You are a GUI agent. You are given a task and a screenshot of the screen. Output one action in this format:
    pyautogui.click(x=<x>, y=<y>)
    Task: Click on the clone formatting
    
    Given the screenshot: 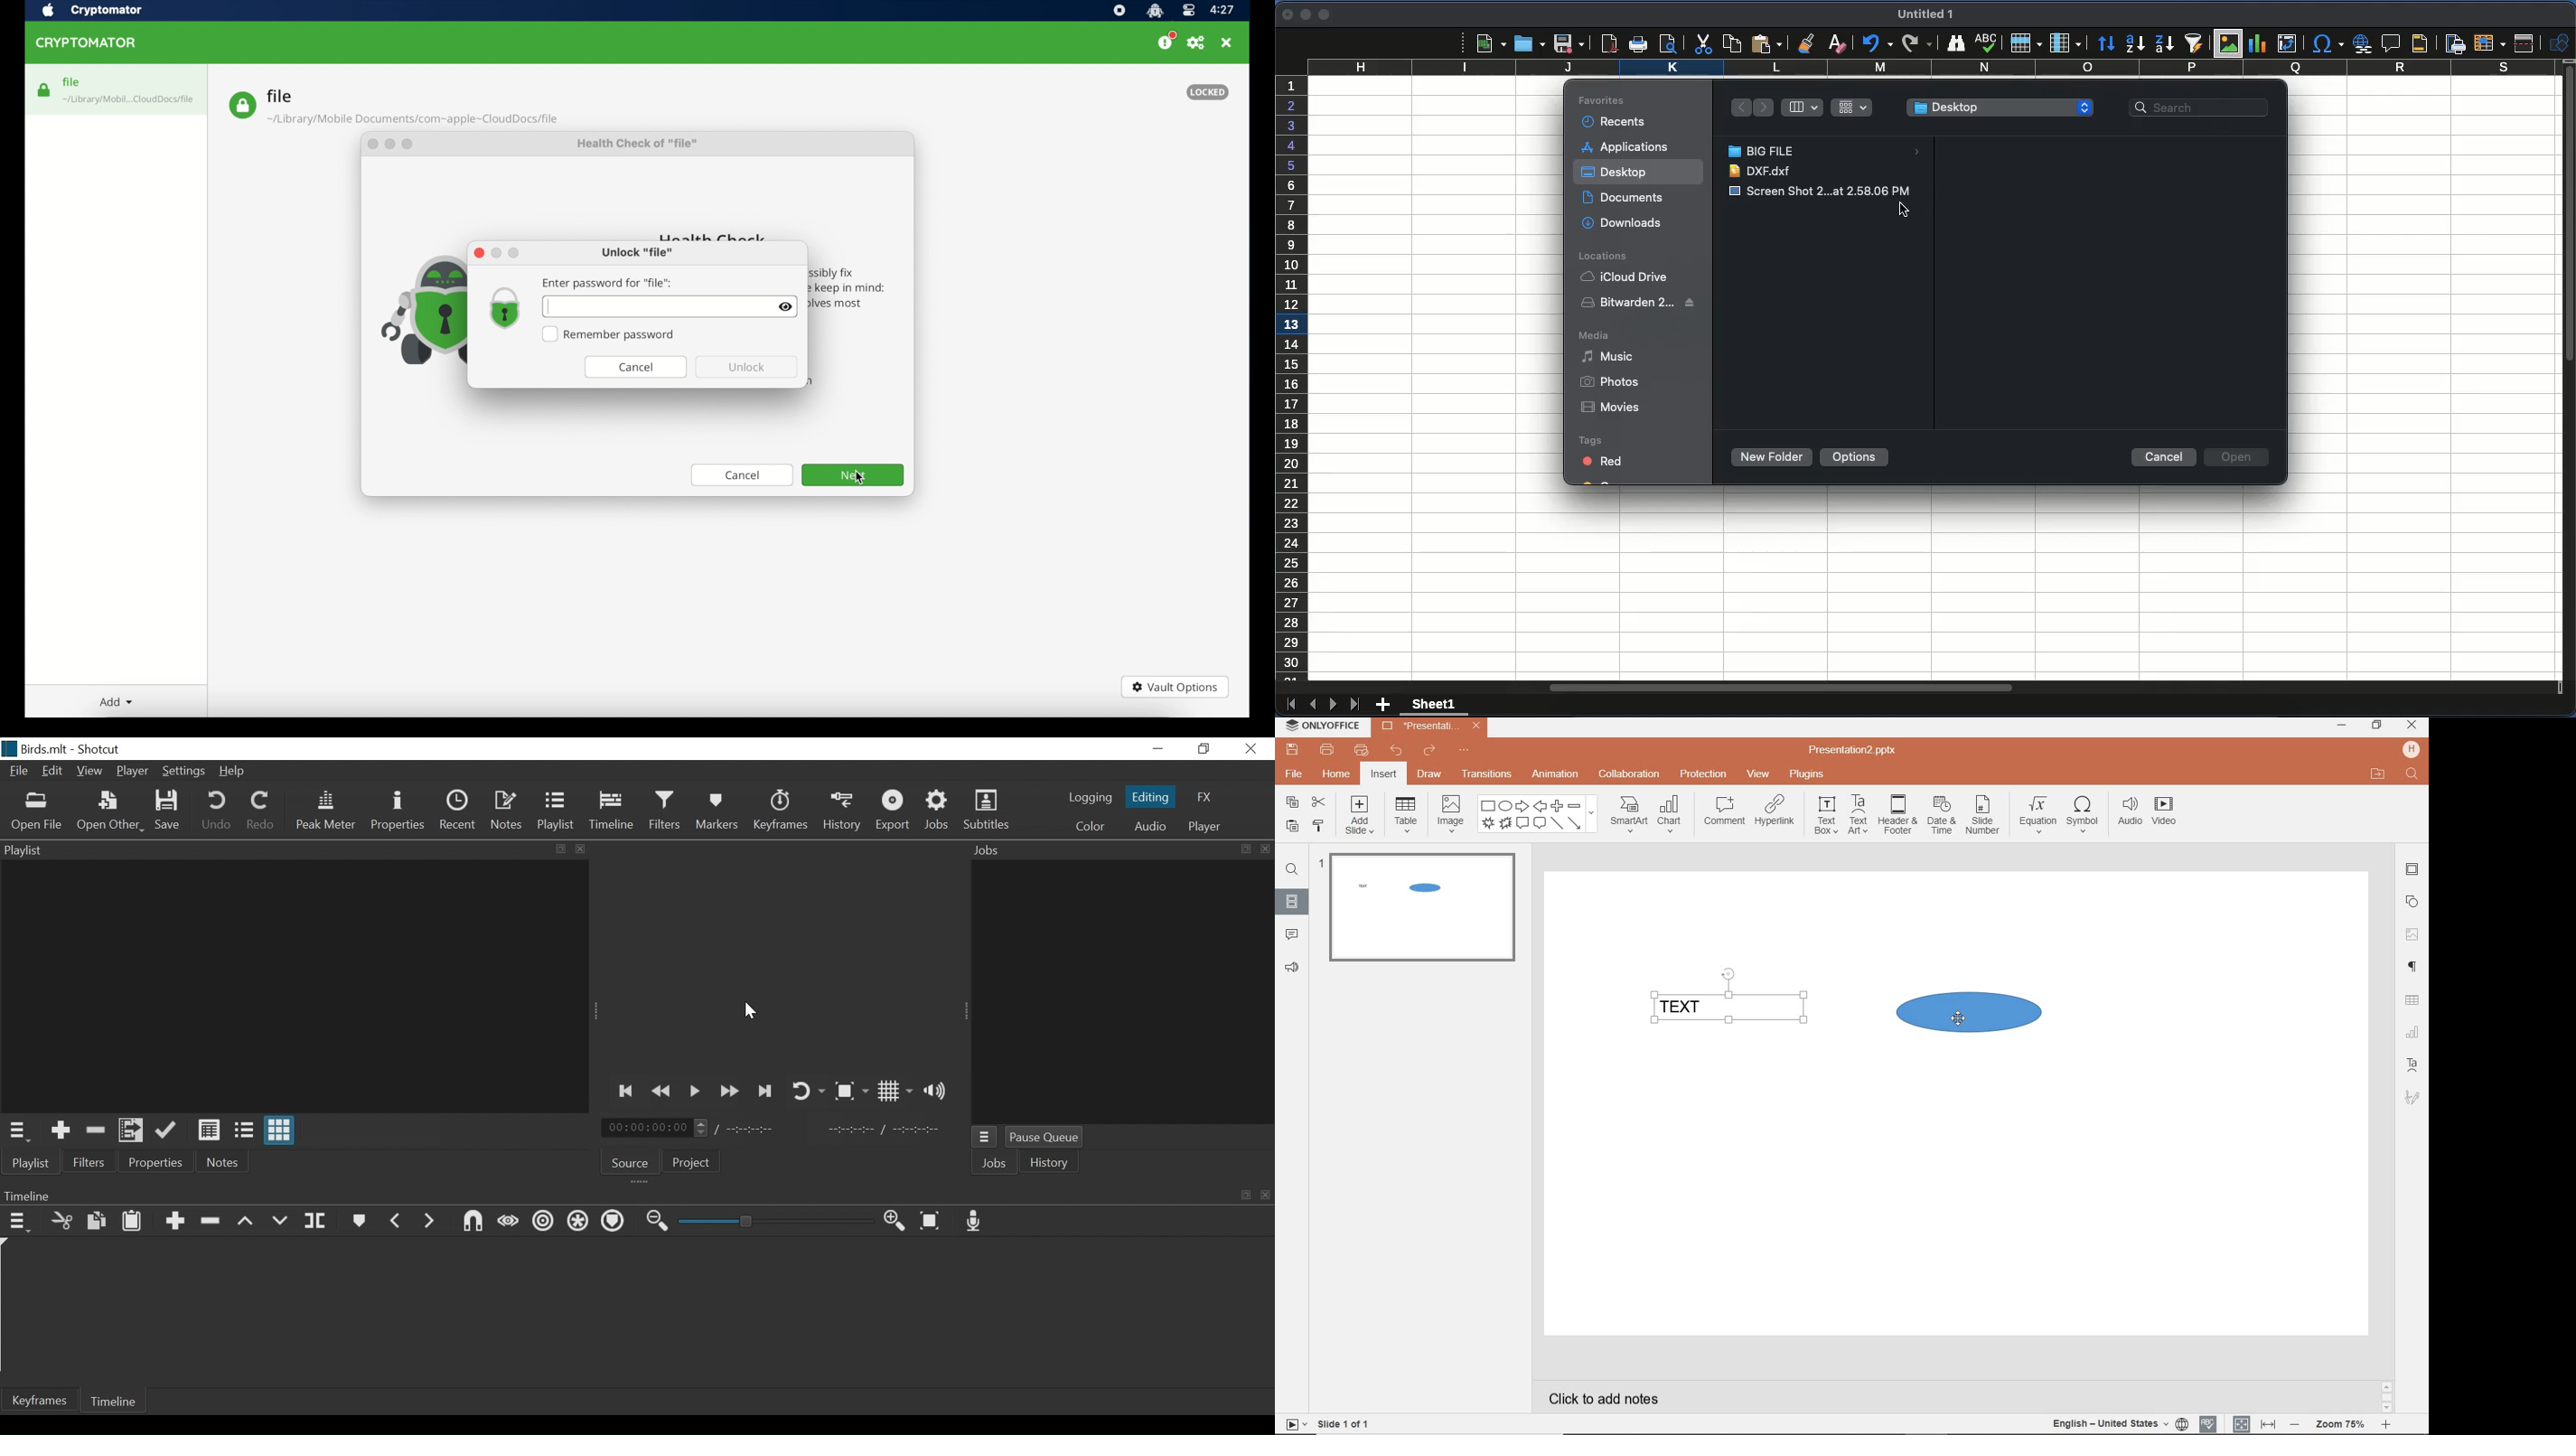 What is the action you would take?
    pyautogui.click(x=1806, y=42)
    